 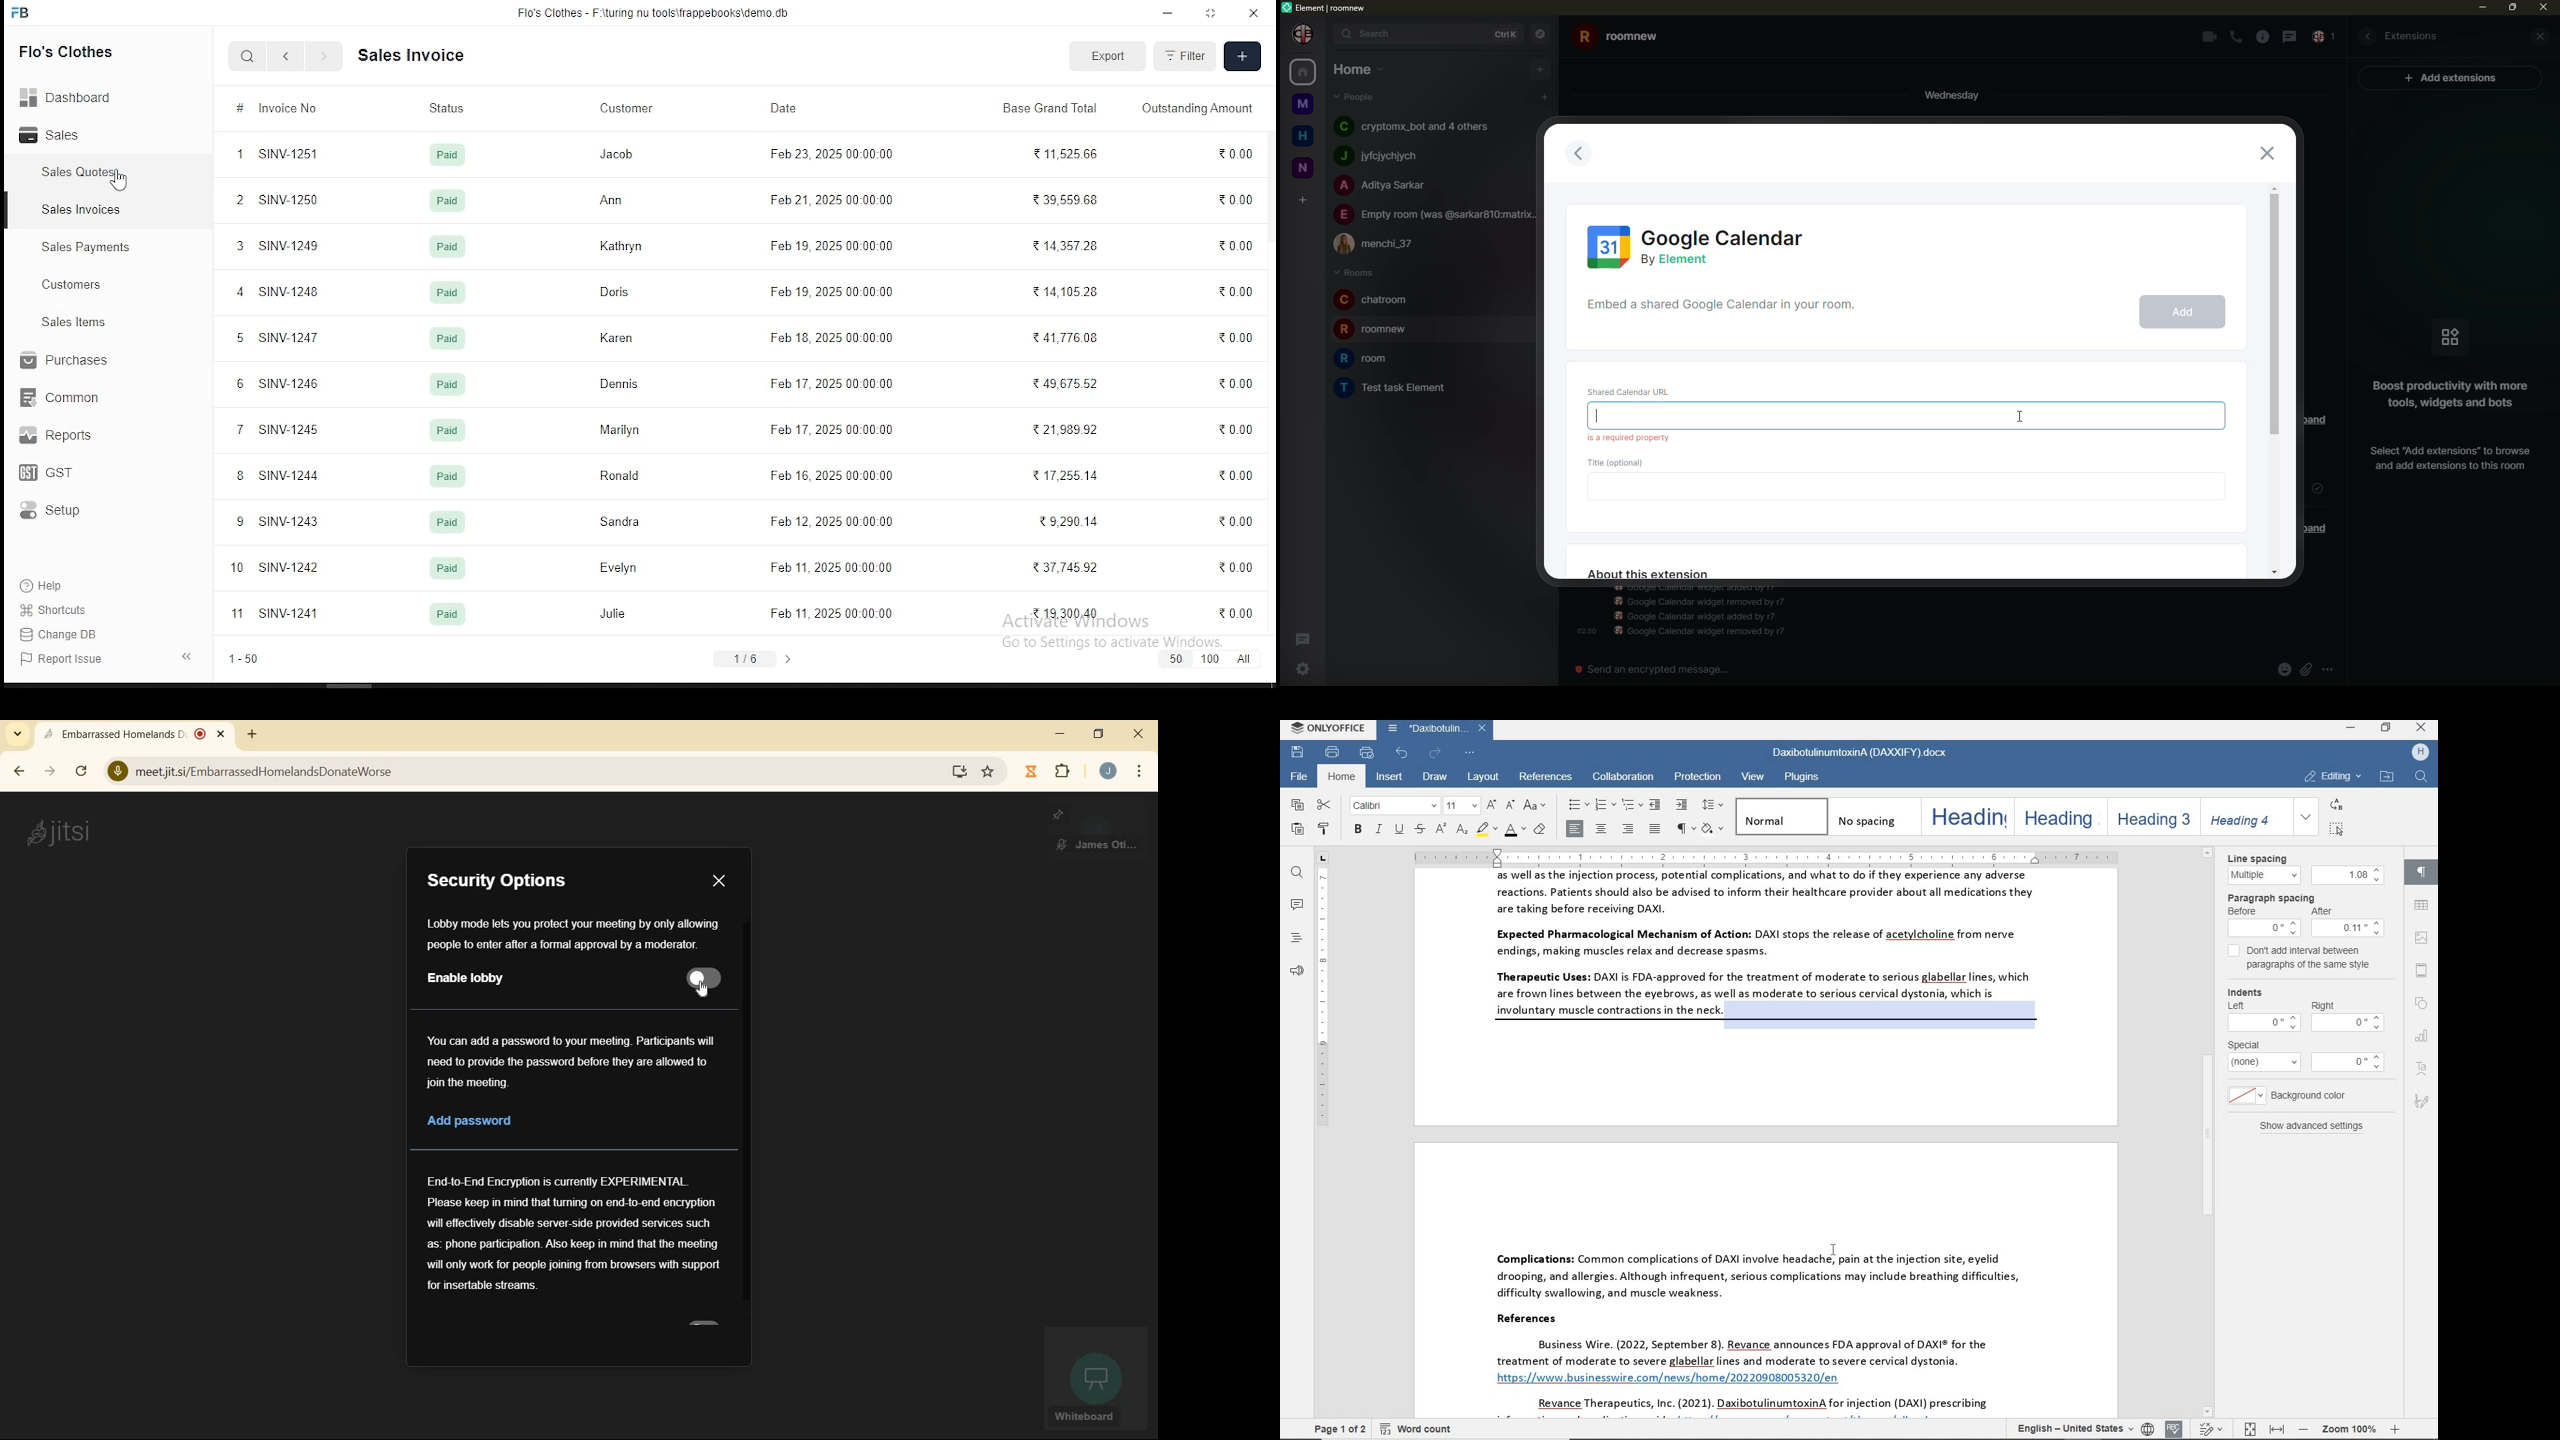 What do you see at coordinates (1067, 201) in the screenshot?
I see `23955968` at bounding box center [1067, 201].